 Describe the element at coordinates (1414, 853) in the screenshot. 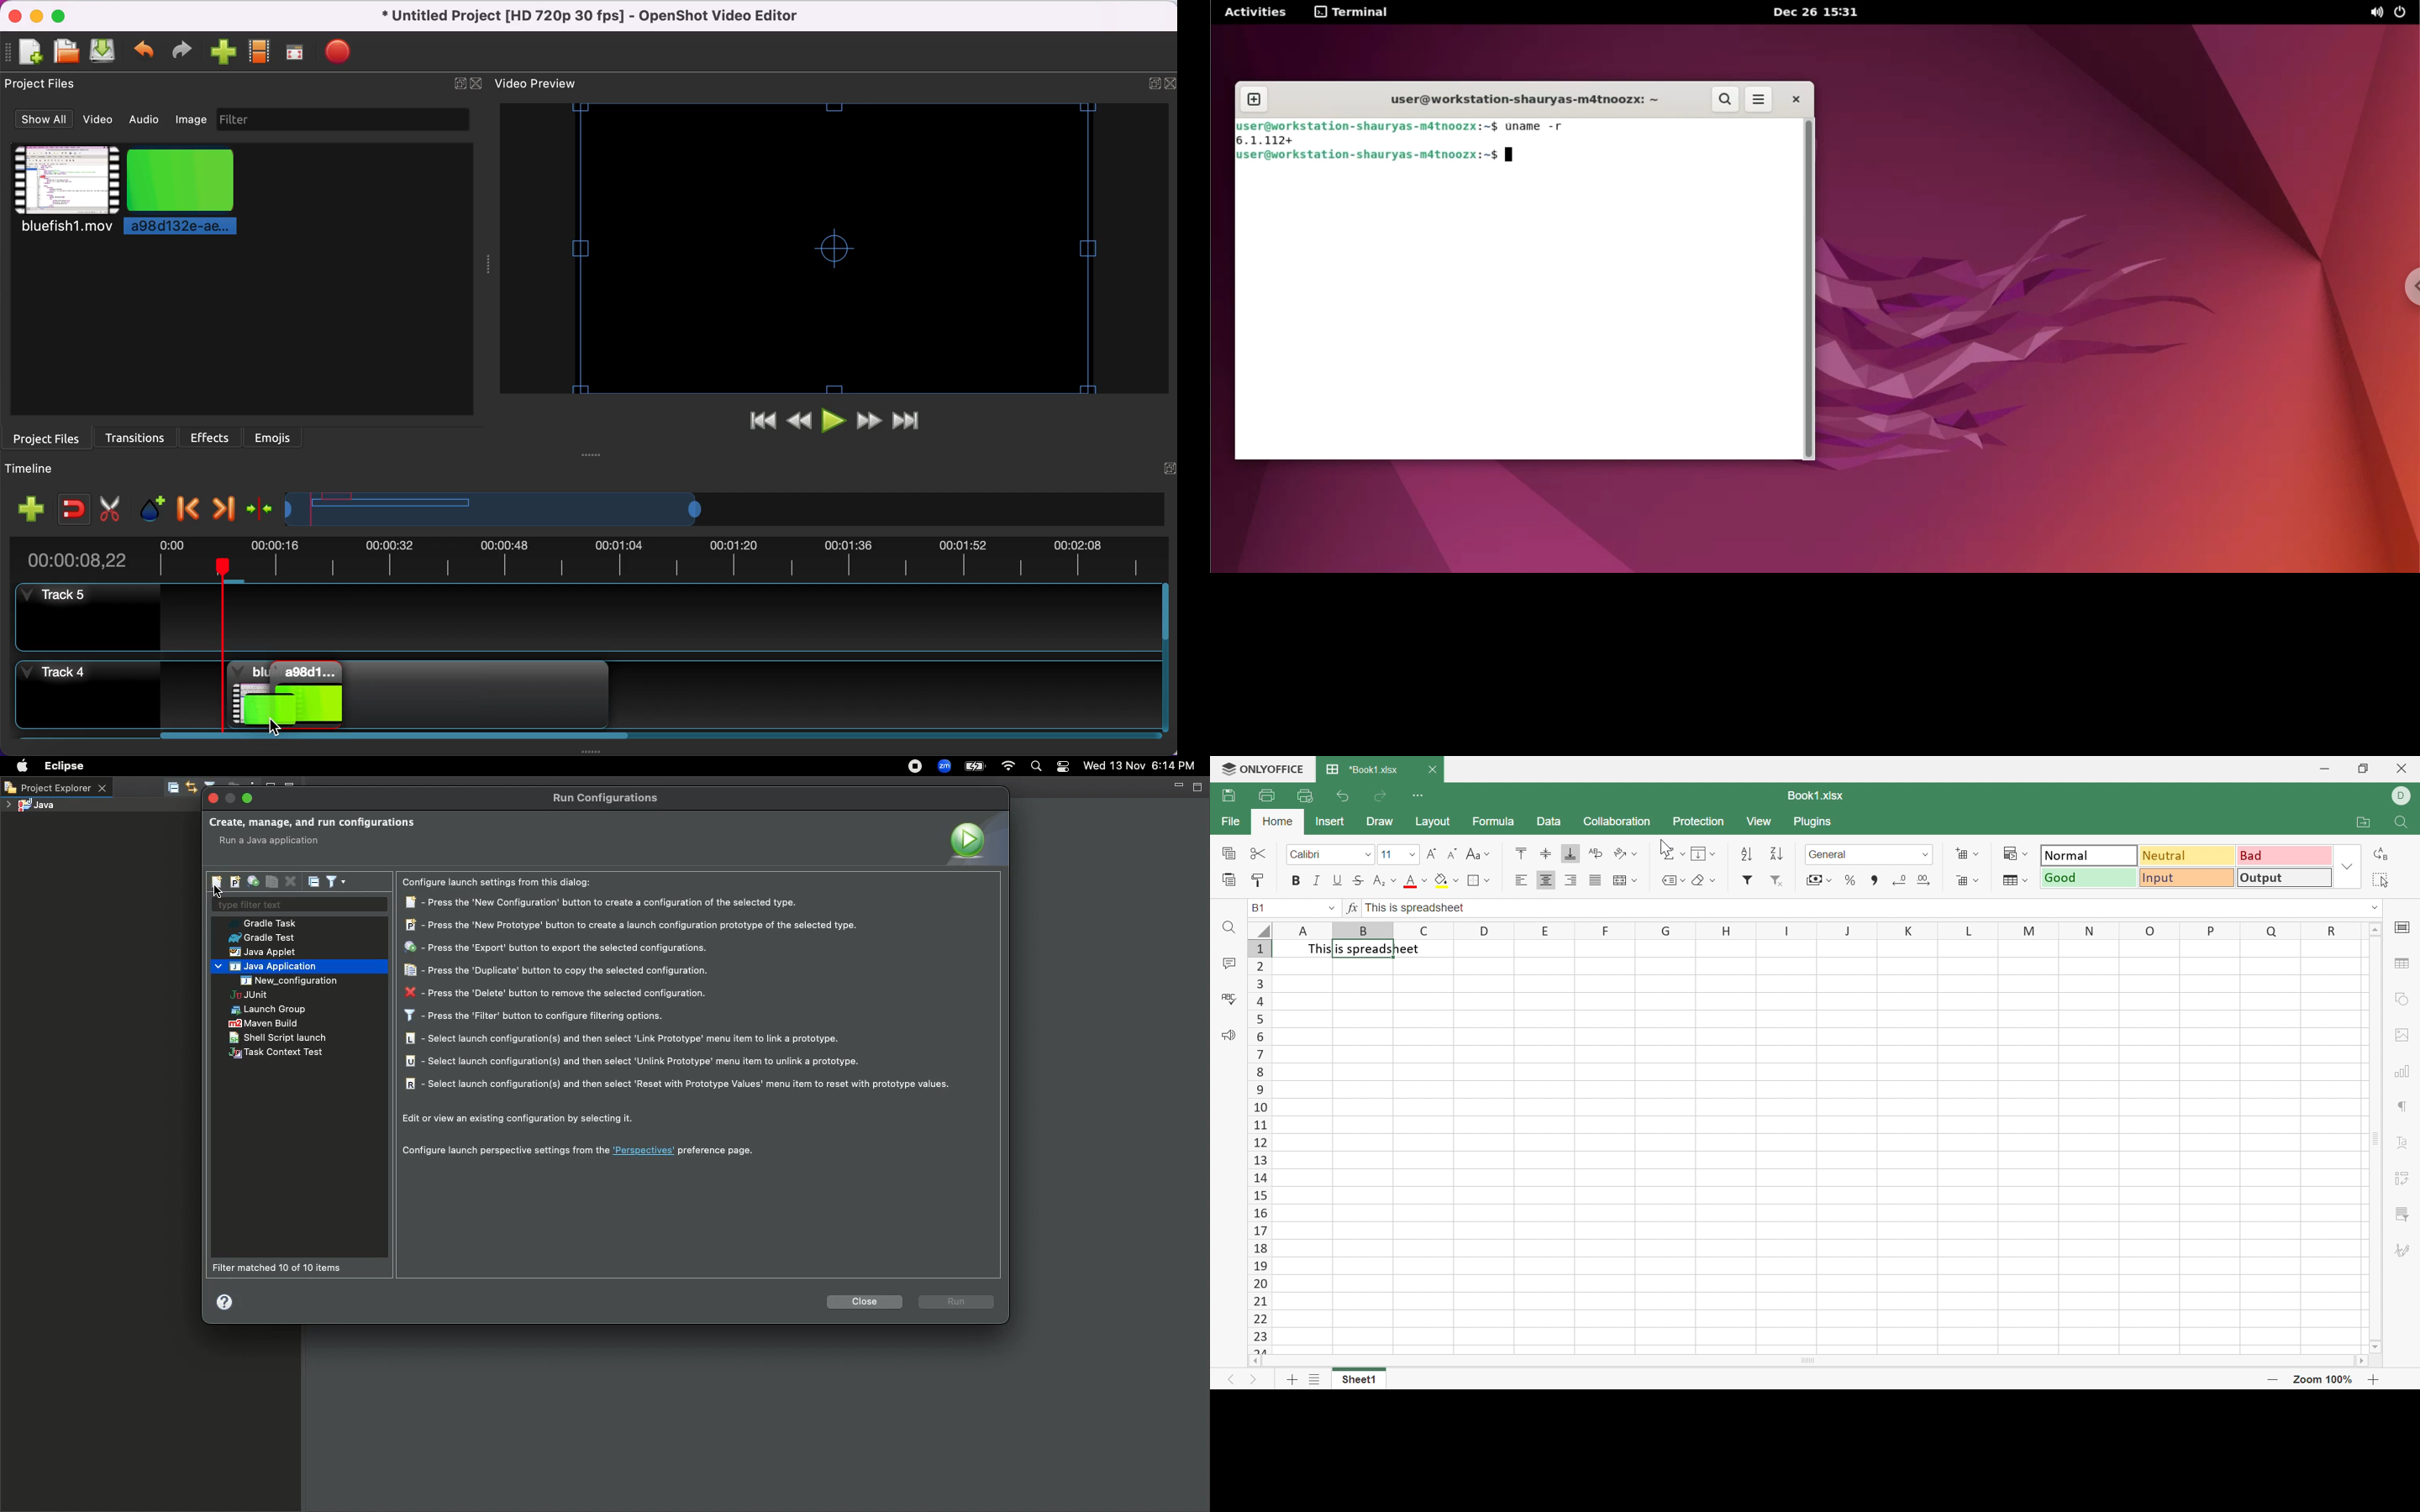

I see `Drop Down` at that location.